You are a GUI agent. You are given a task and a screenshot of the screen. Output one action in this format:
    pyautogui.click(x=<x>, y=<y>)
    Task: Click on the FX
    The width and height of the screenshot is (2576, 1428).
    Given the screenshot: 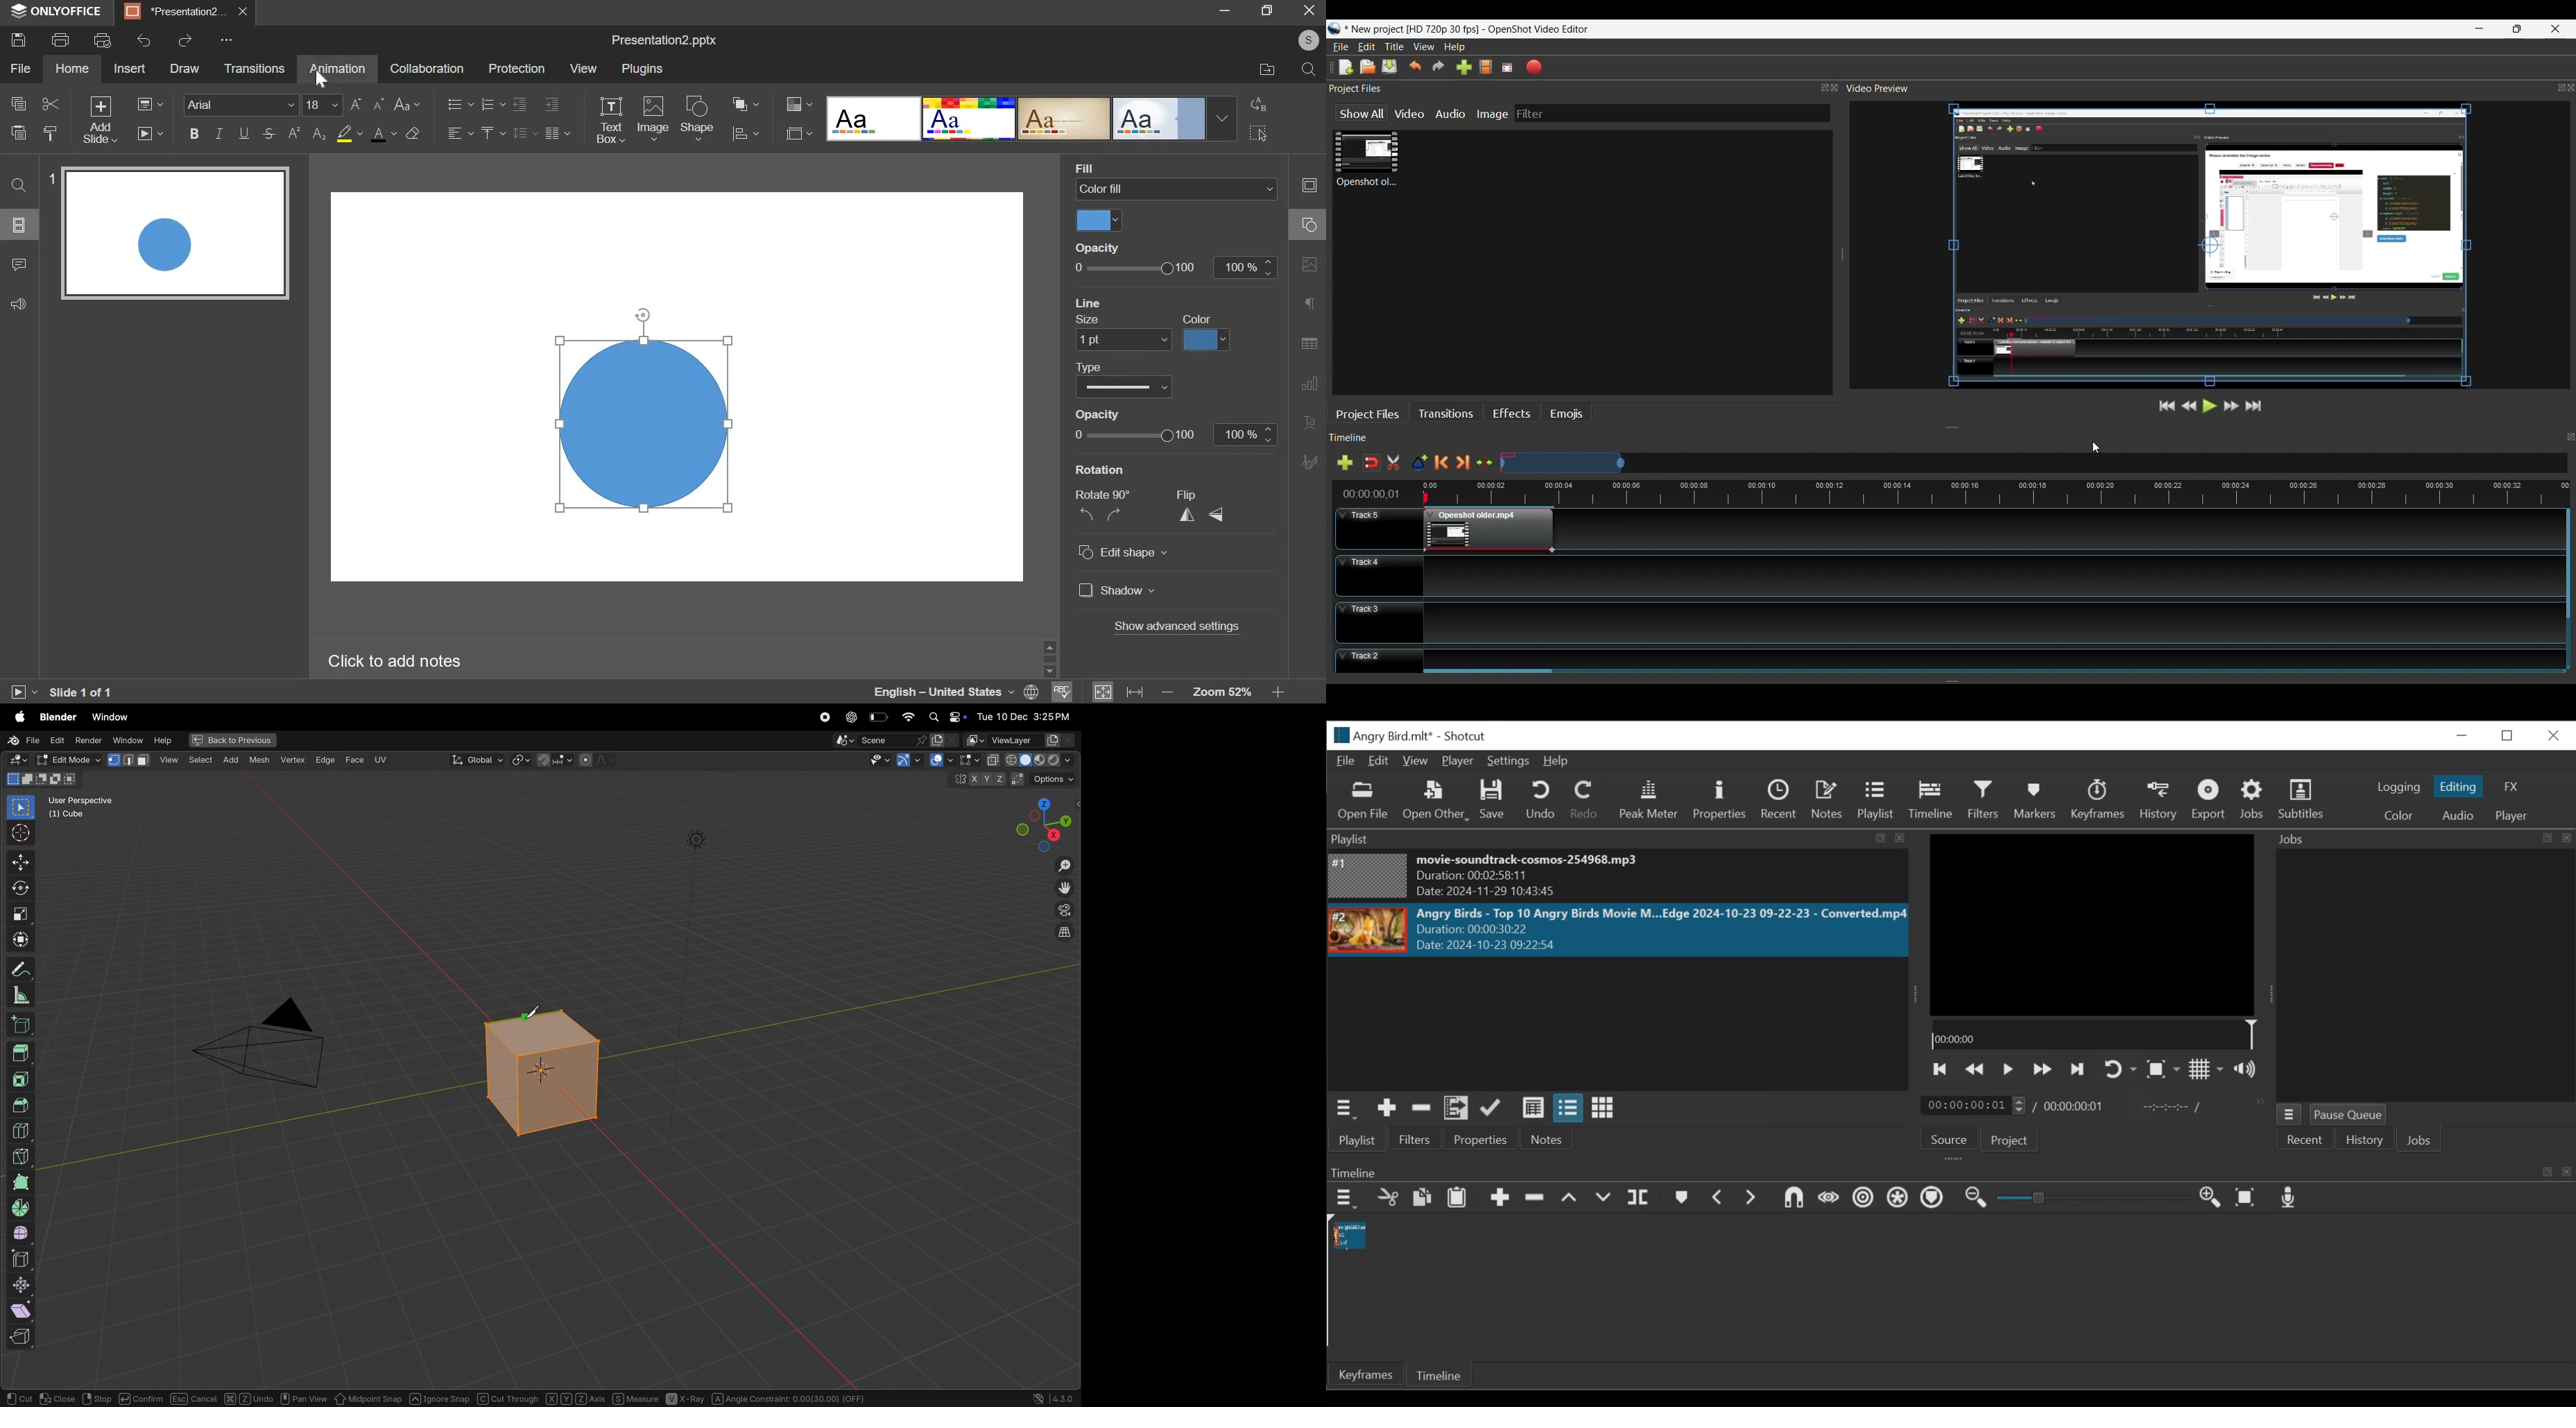 What is the action you would take?
    pyautogui.click(x=2513, y=788)
    